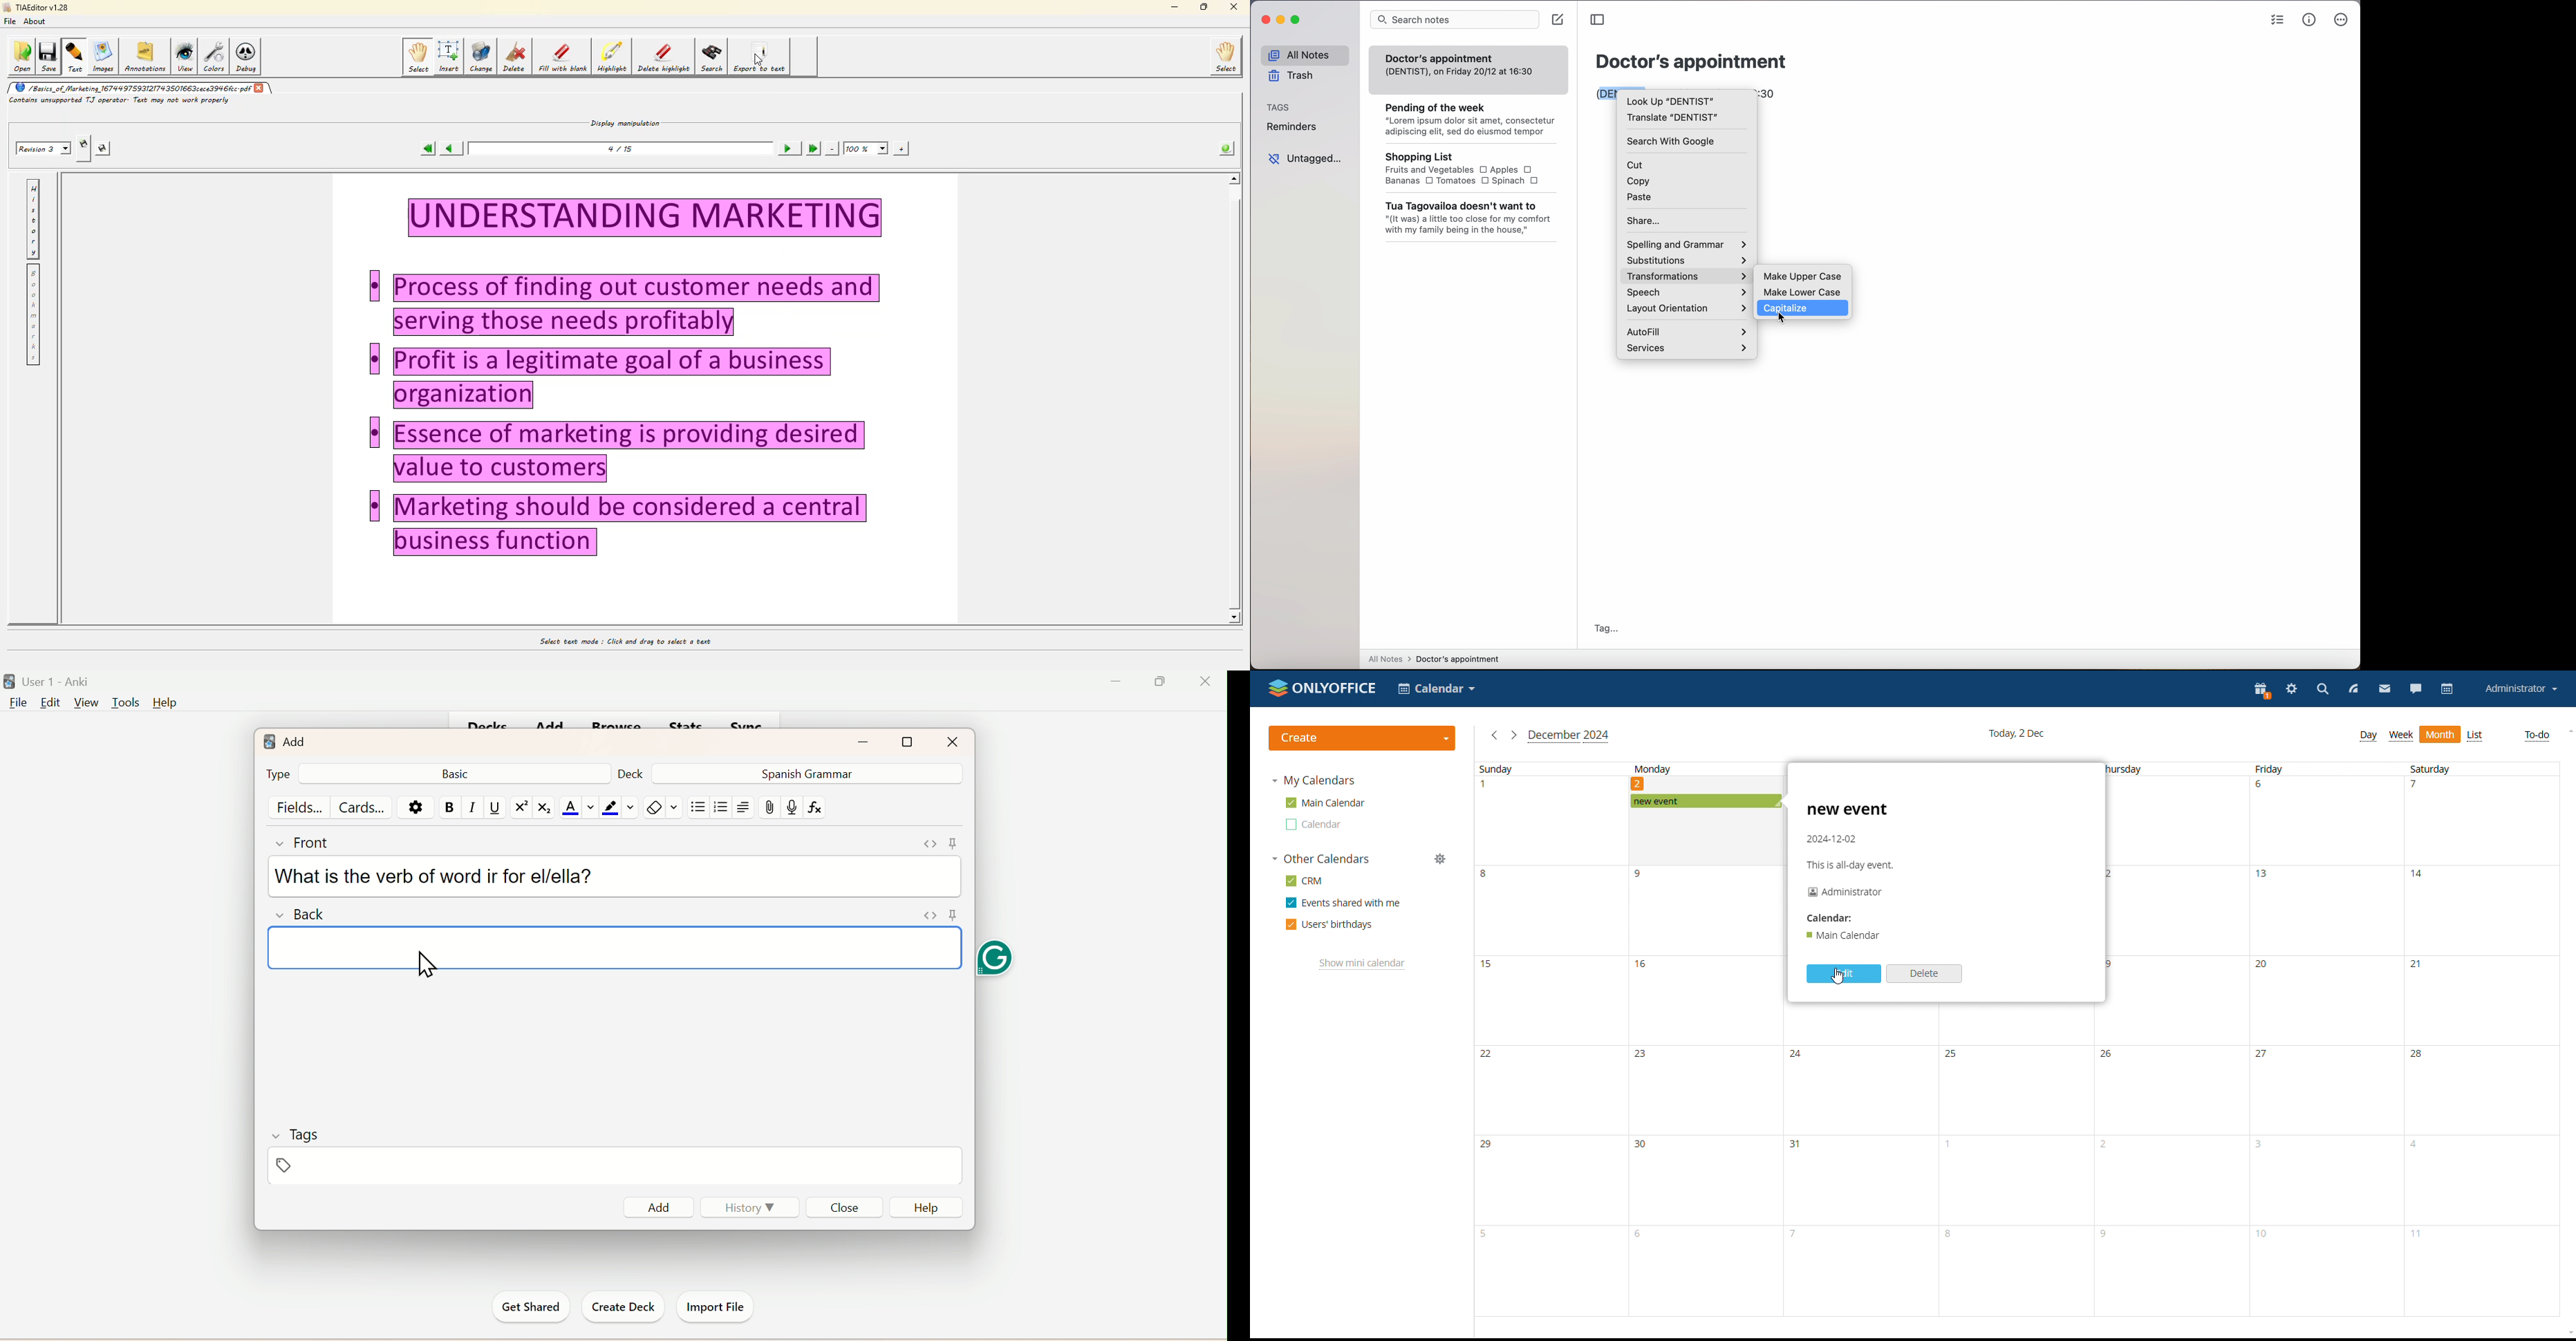 The width and height of the screenshot is (2576, 1344). I want to click on /organised List, so click(719, 809).